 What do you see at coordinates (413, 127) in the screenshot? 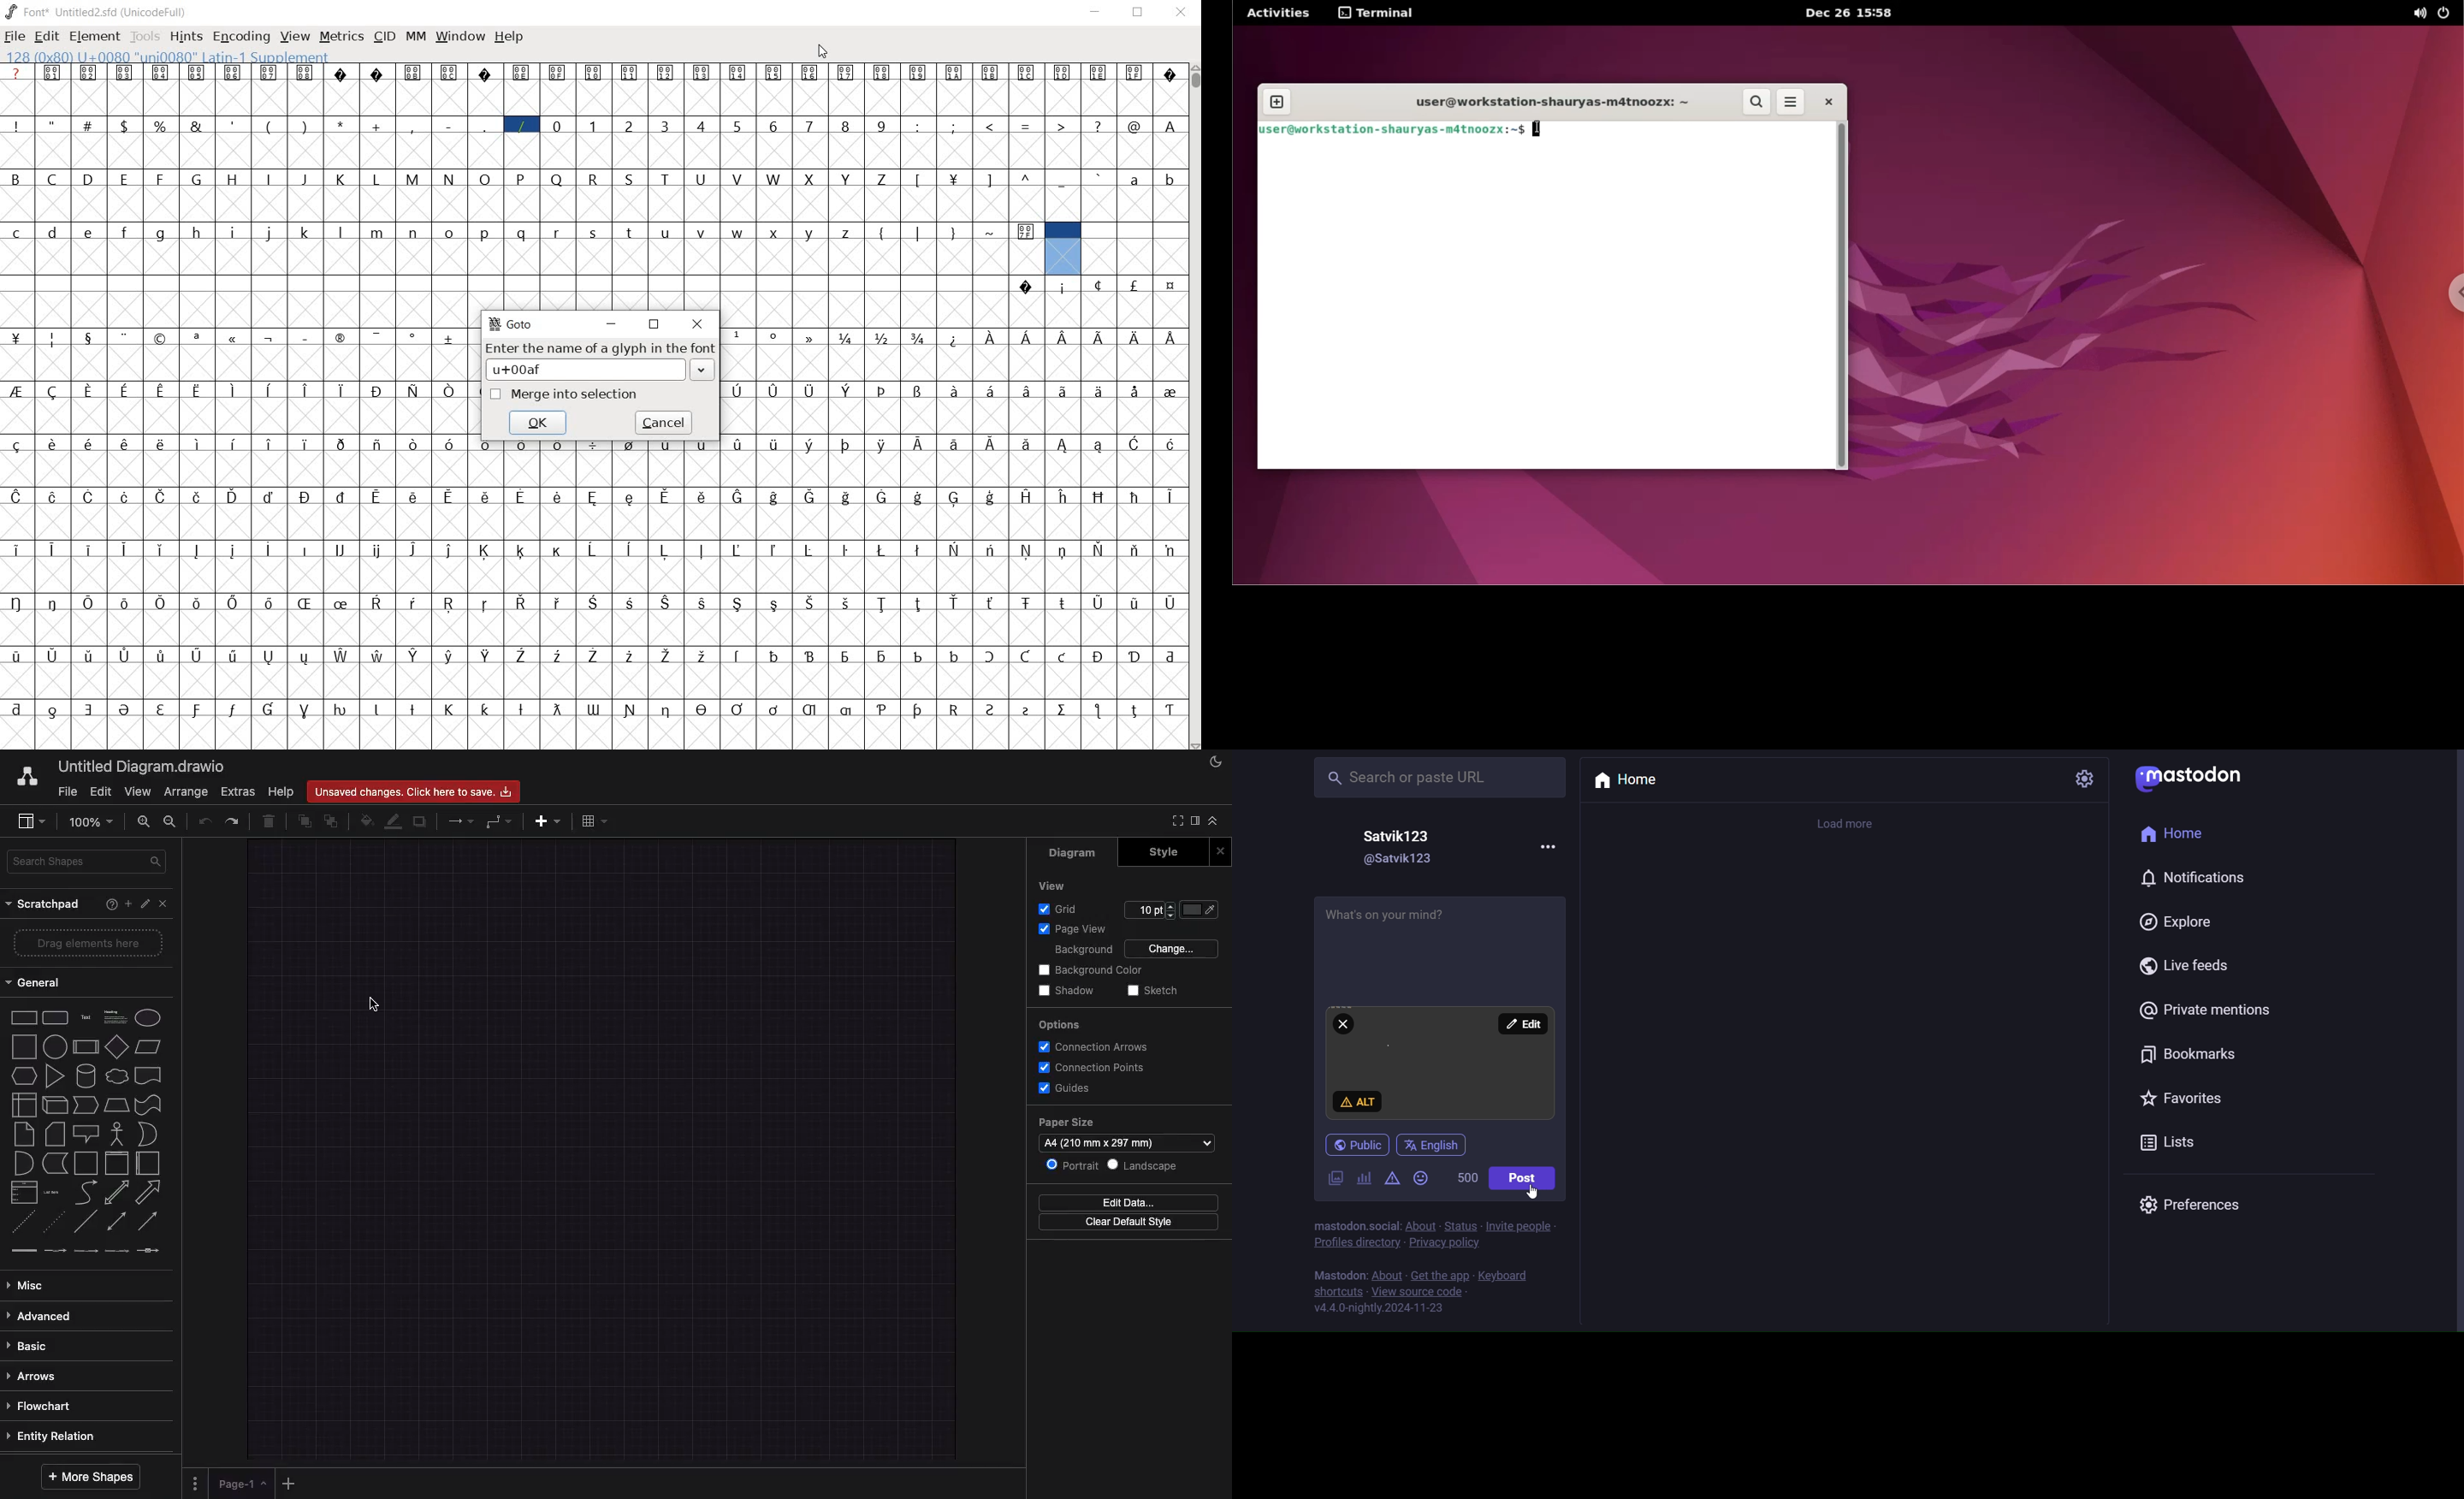
I see `,` at bounding box center [413, 127].